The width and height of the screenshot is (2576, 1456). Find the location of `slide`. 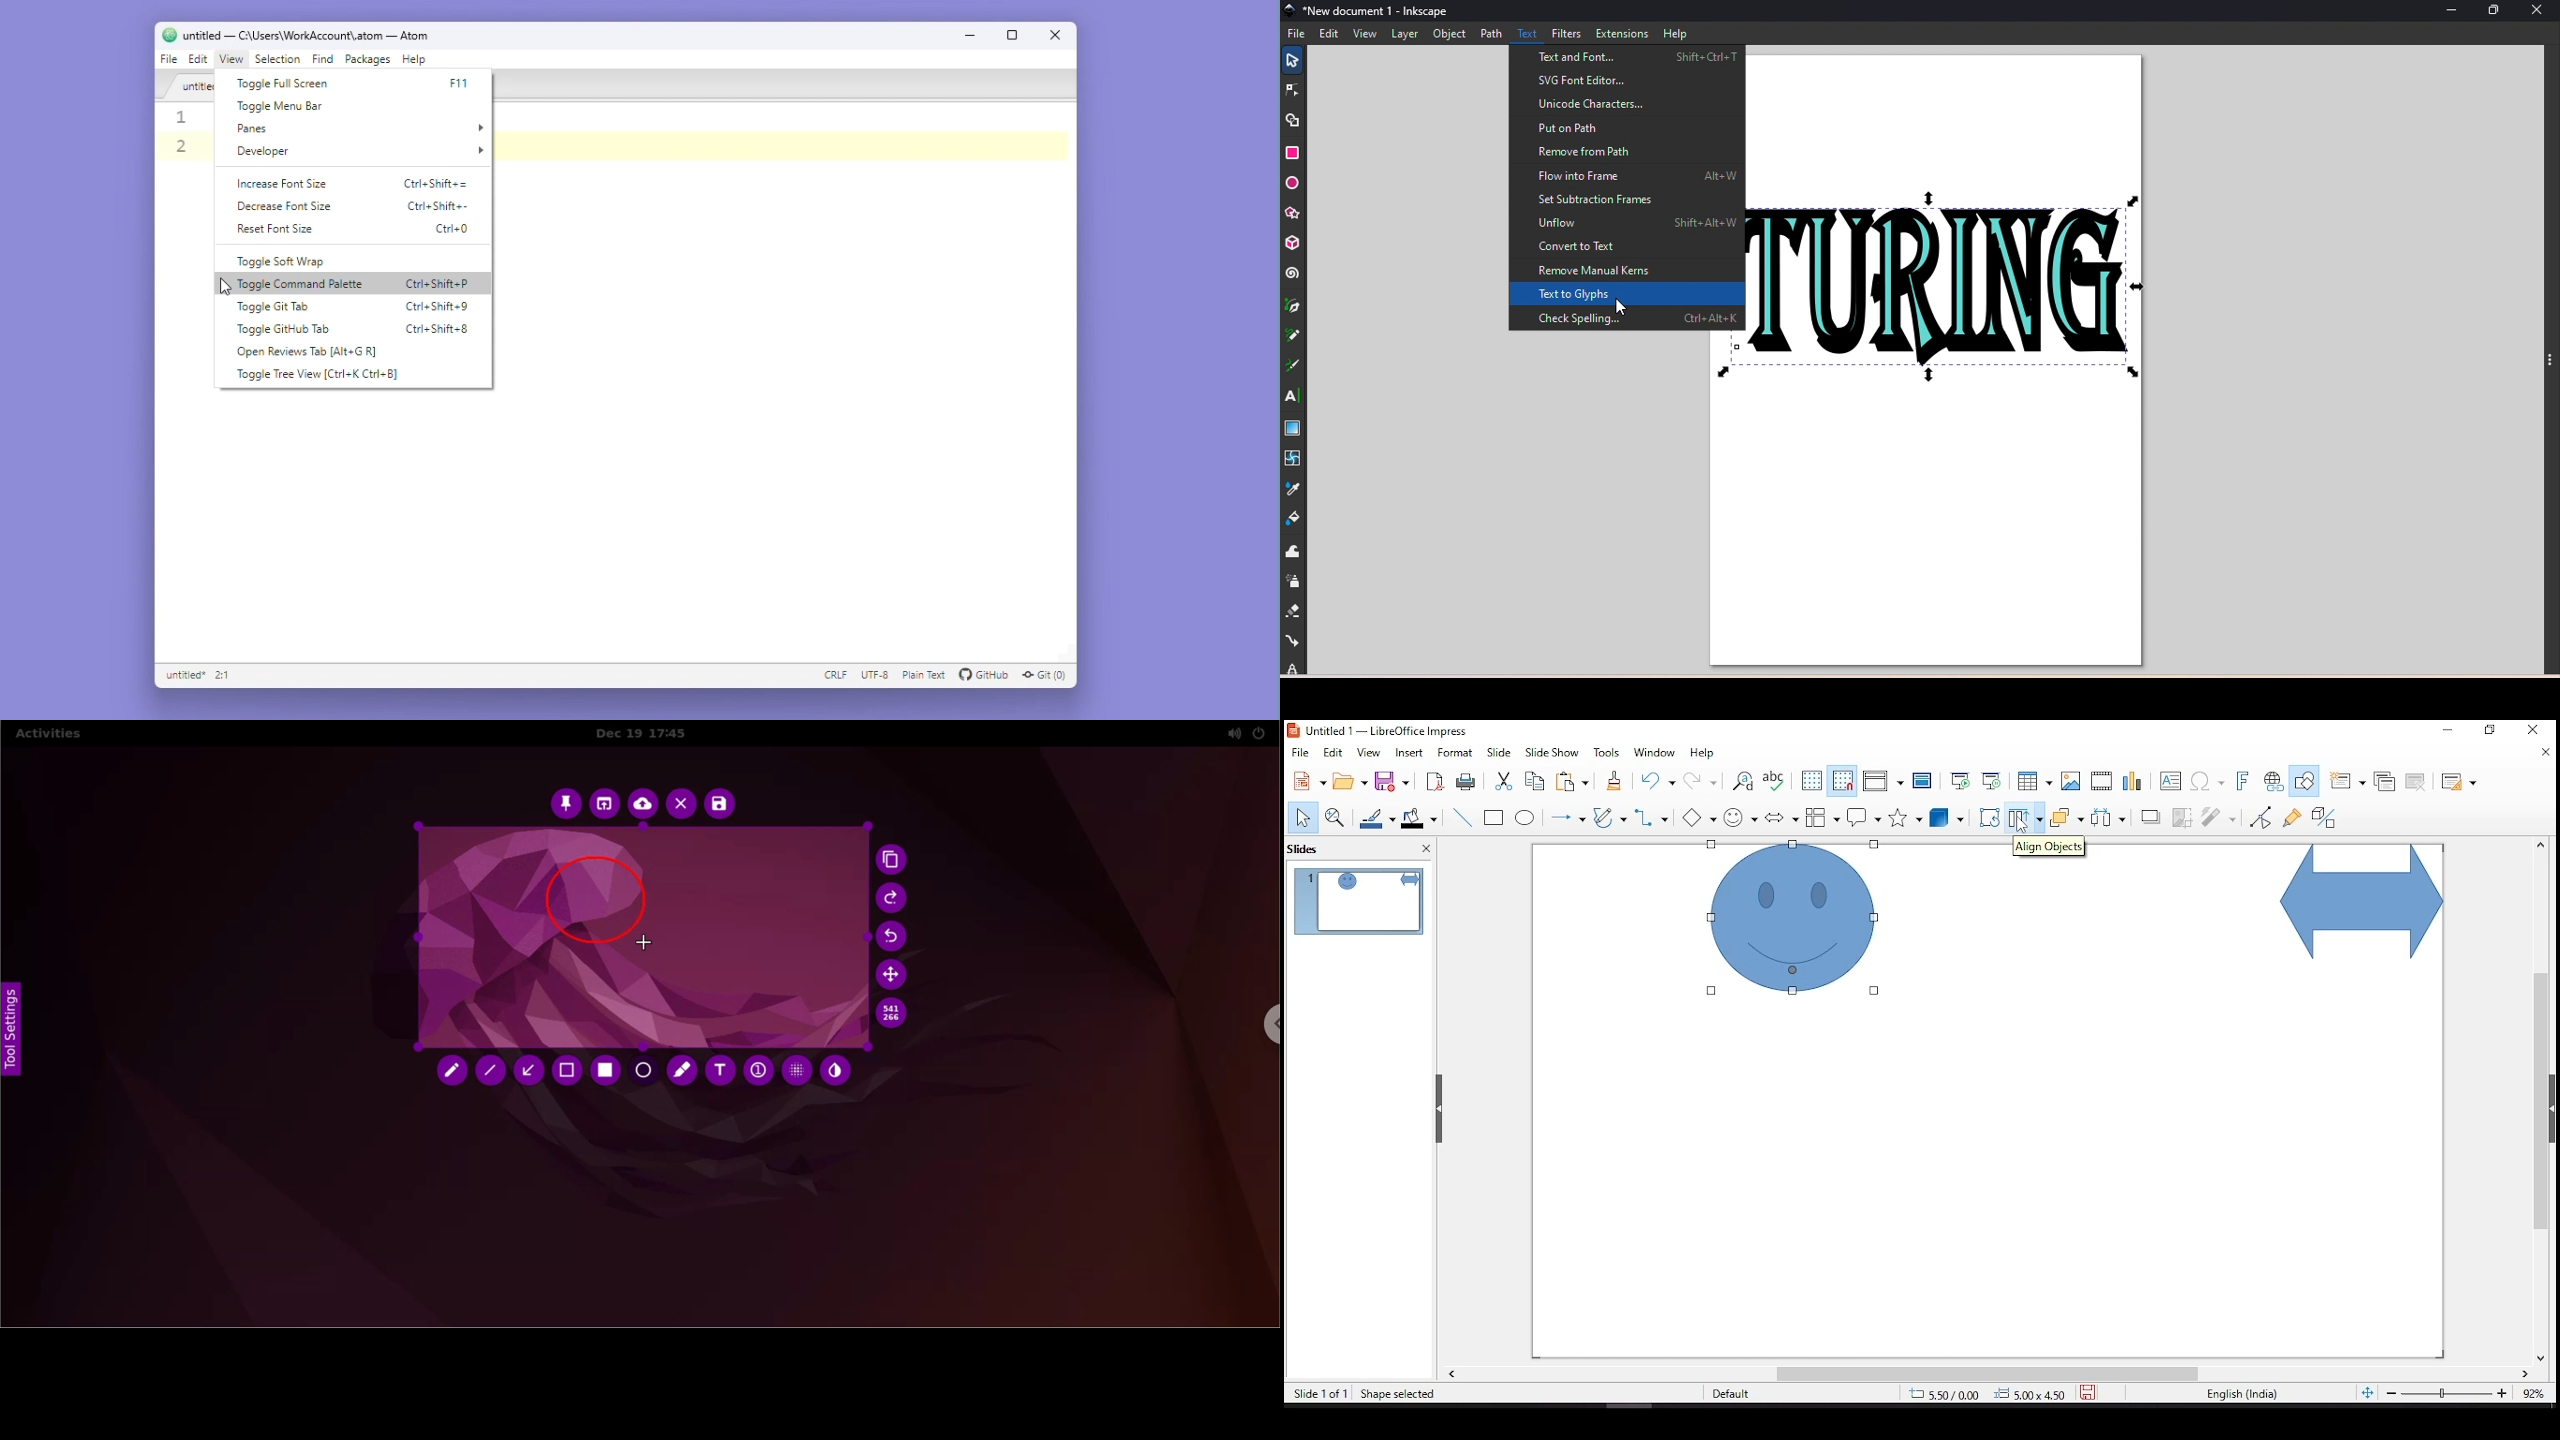

slide is located at coordinates (1499, 752).